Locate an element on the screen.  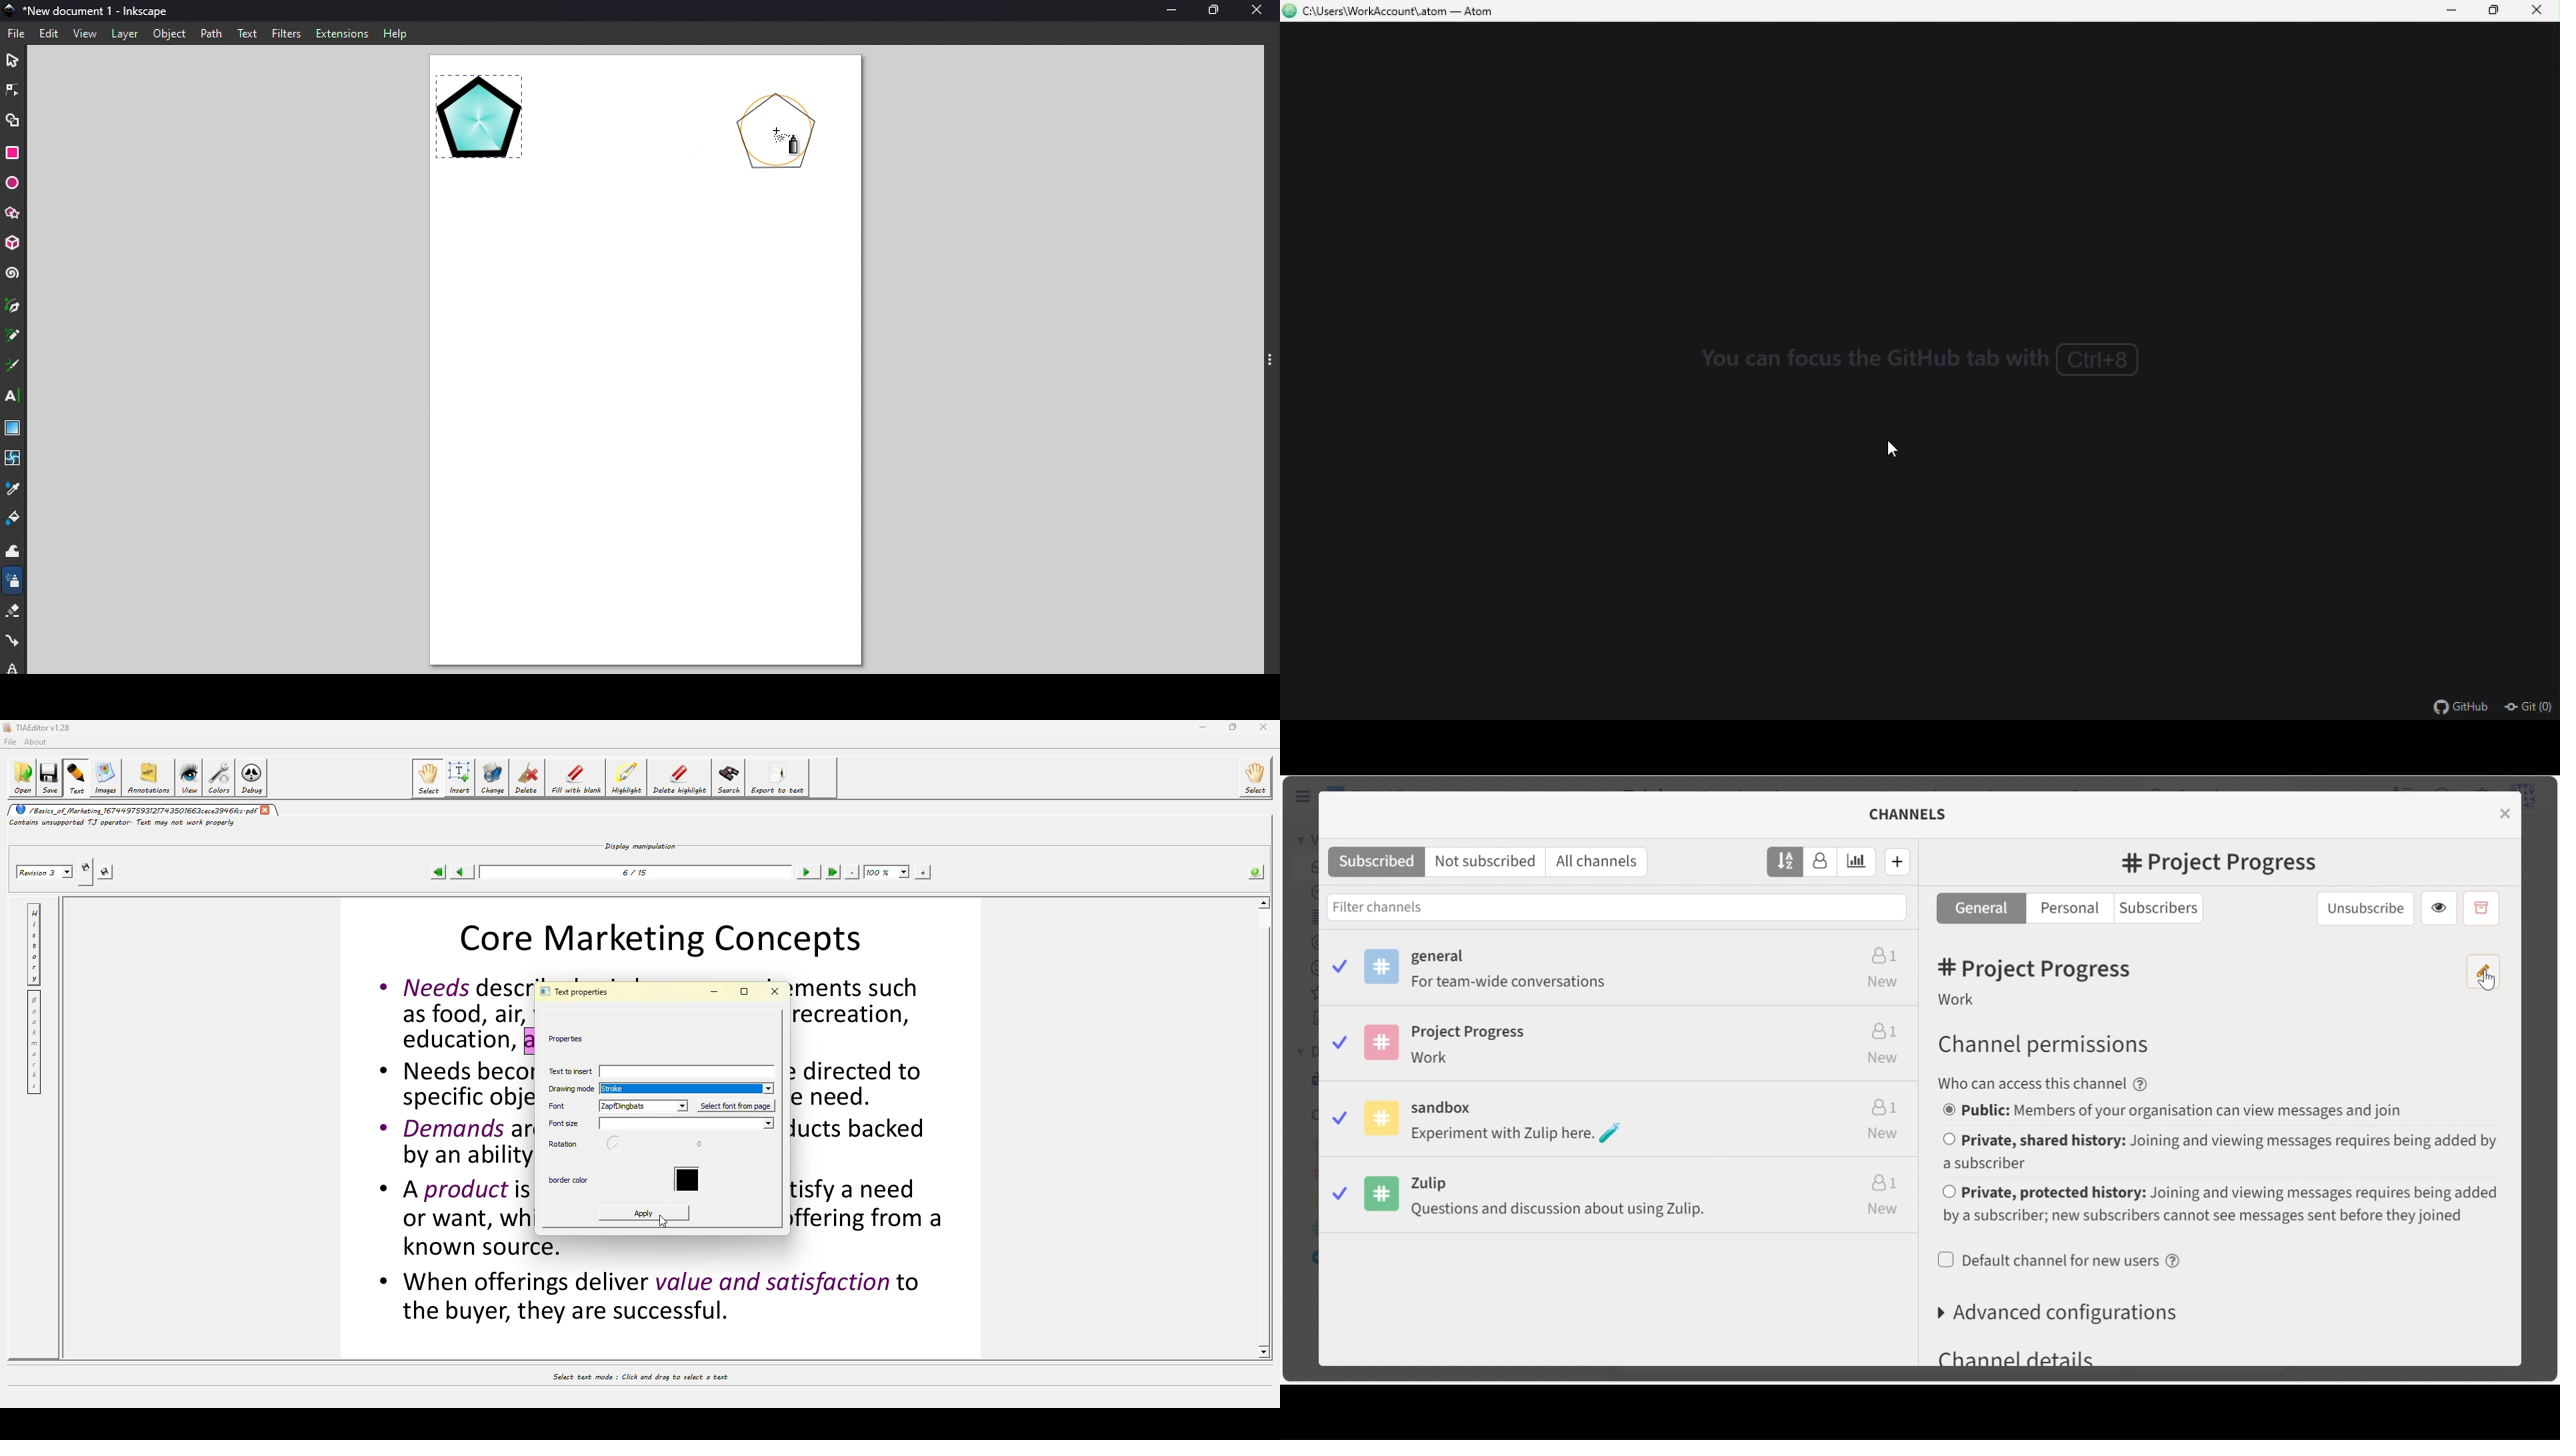
100% is located at coordinates (886, 871).